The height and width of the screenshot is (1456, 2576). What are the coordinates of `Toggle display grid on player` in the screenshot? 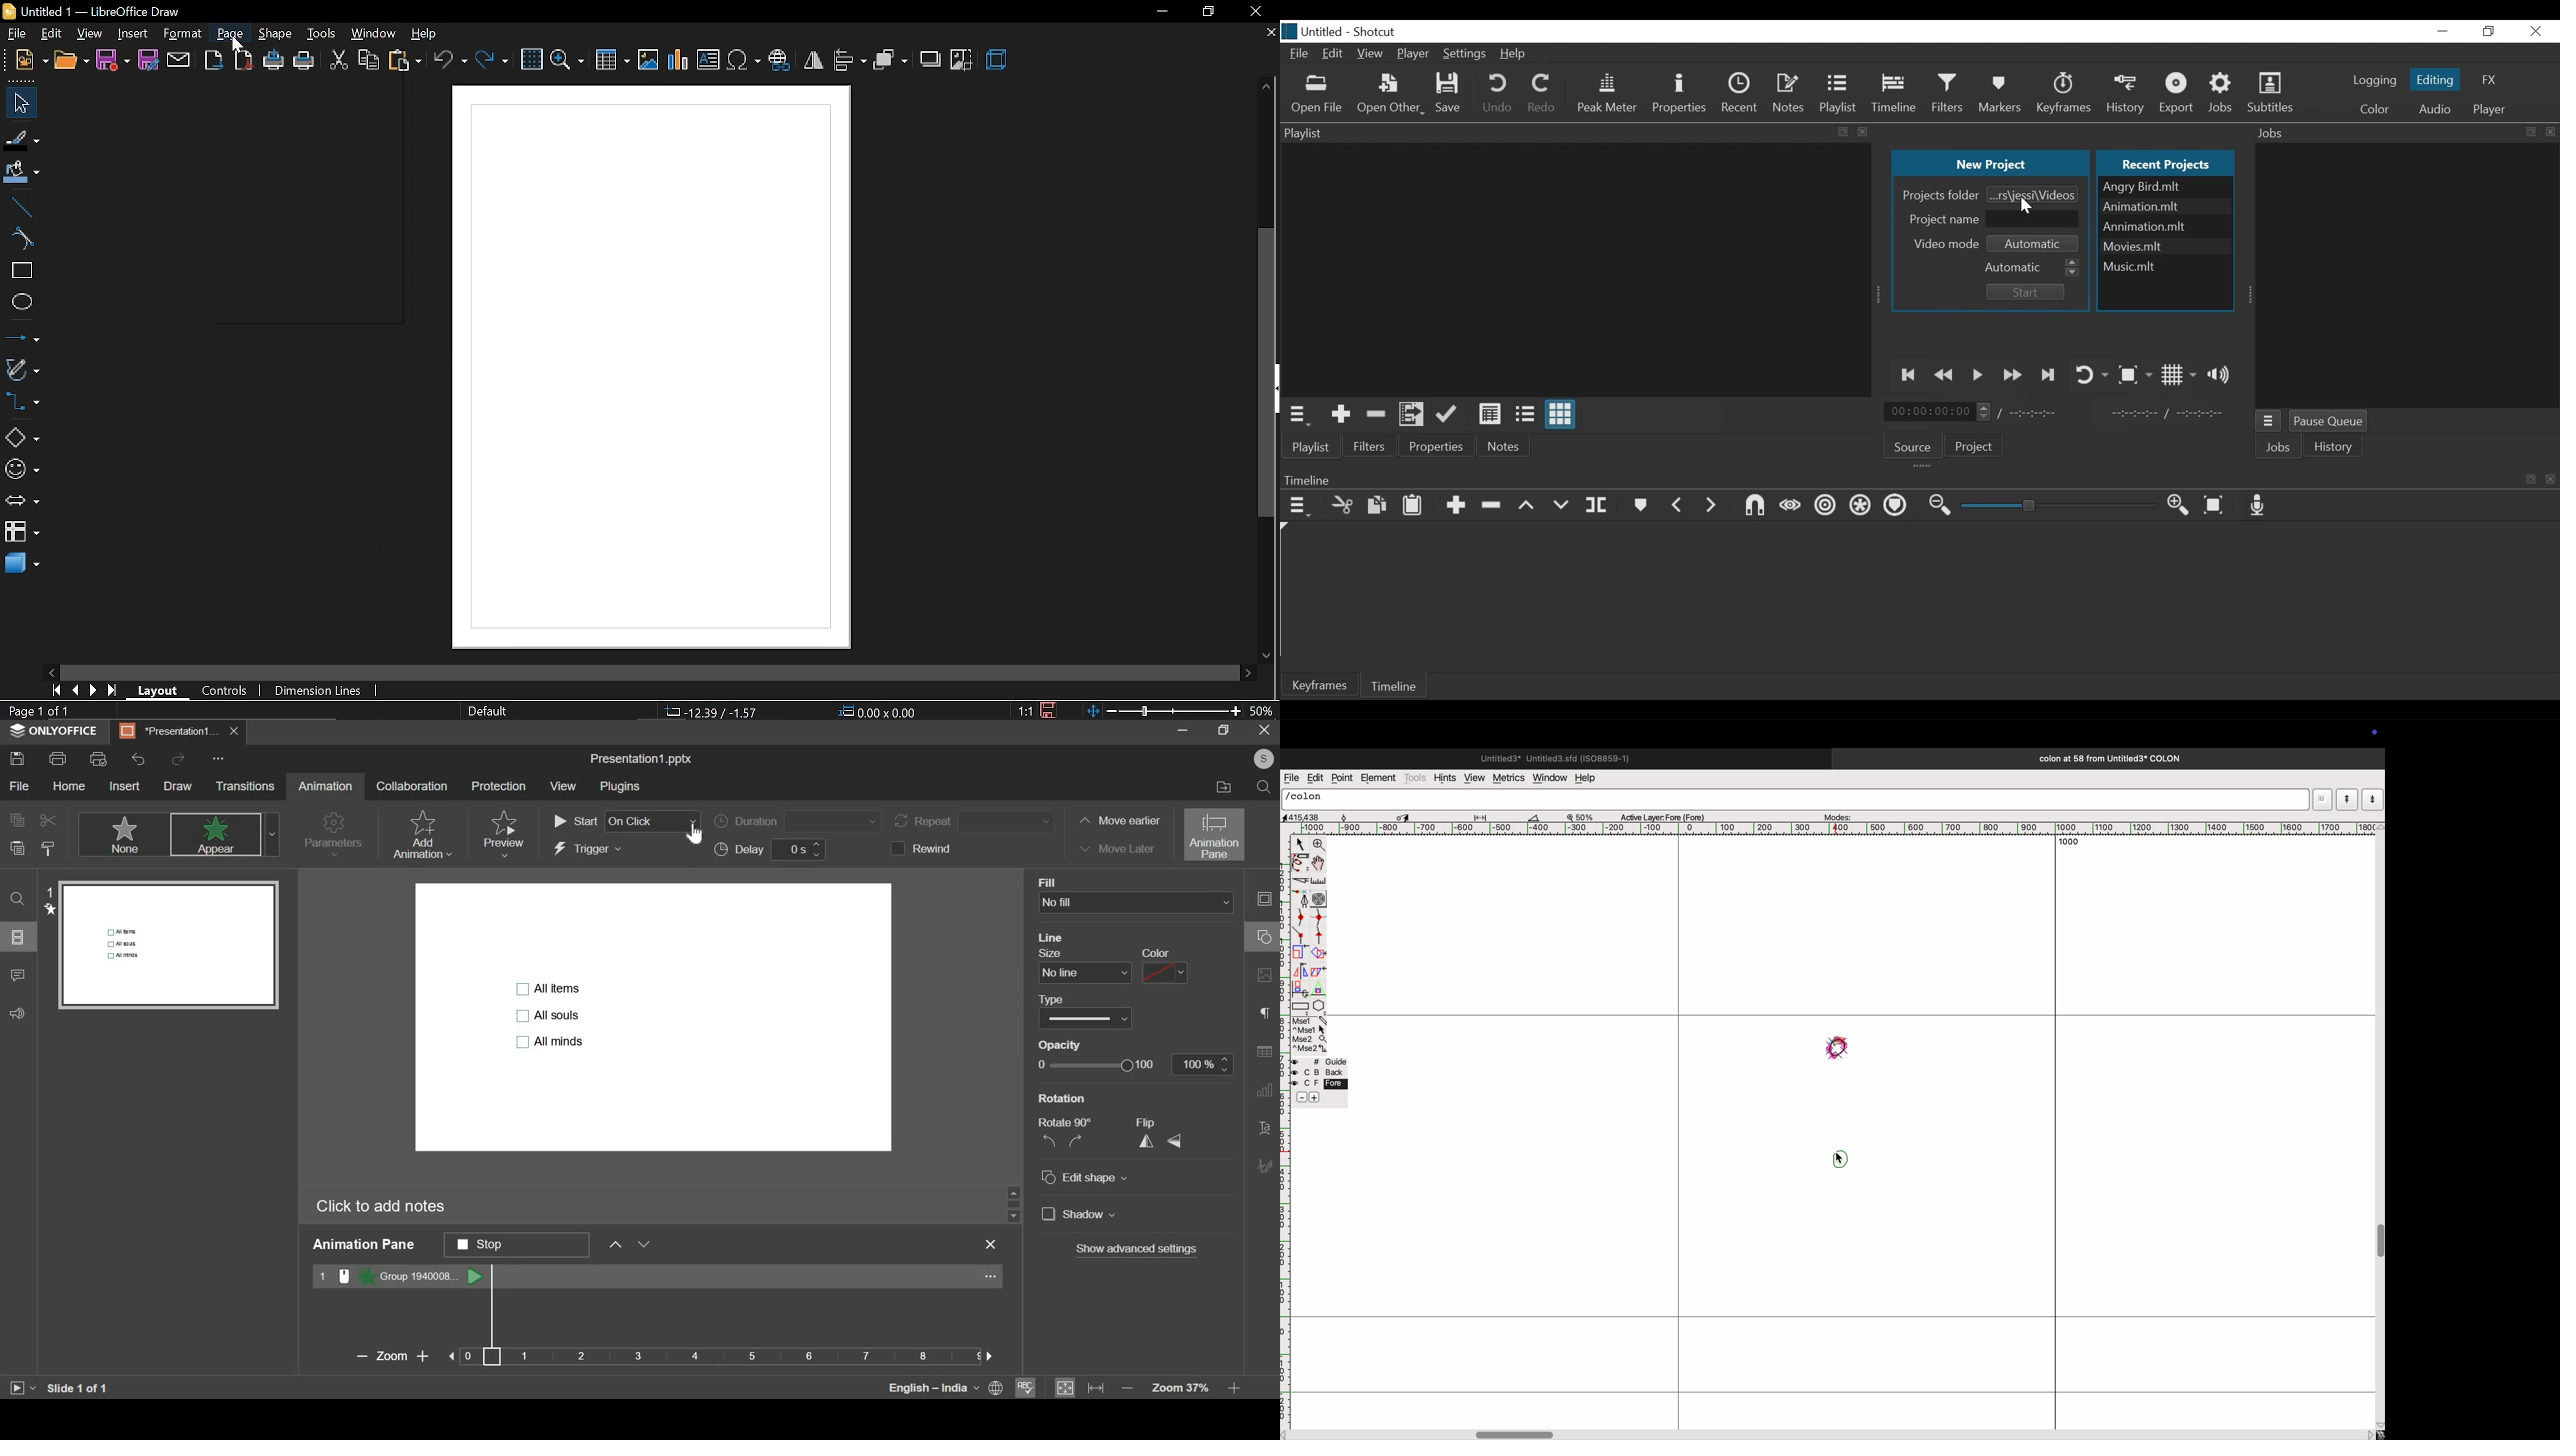 It's located at (2179, 375).